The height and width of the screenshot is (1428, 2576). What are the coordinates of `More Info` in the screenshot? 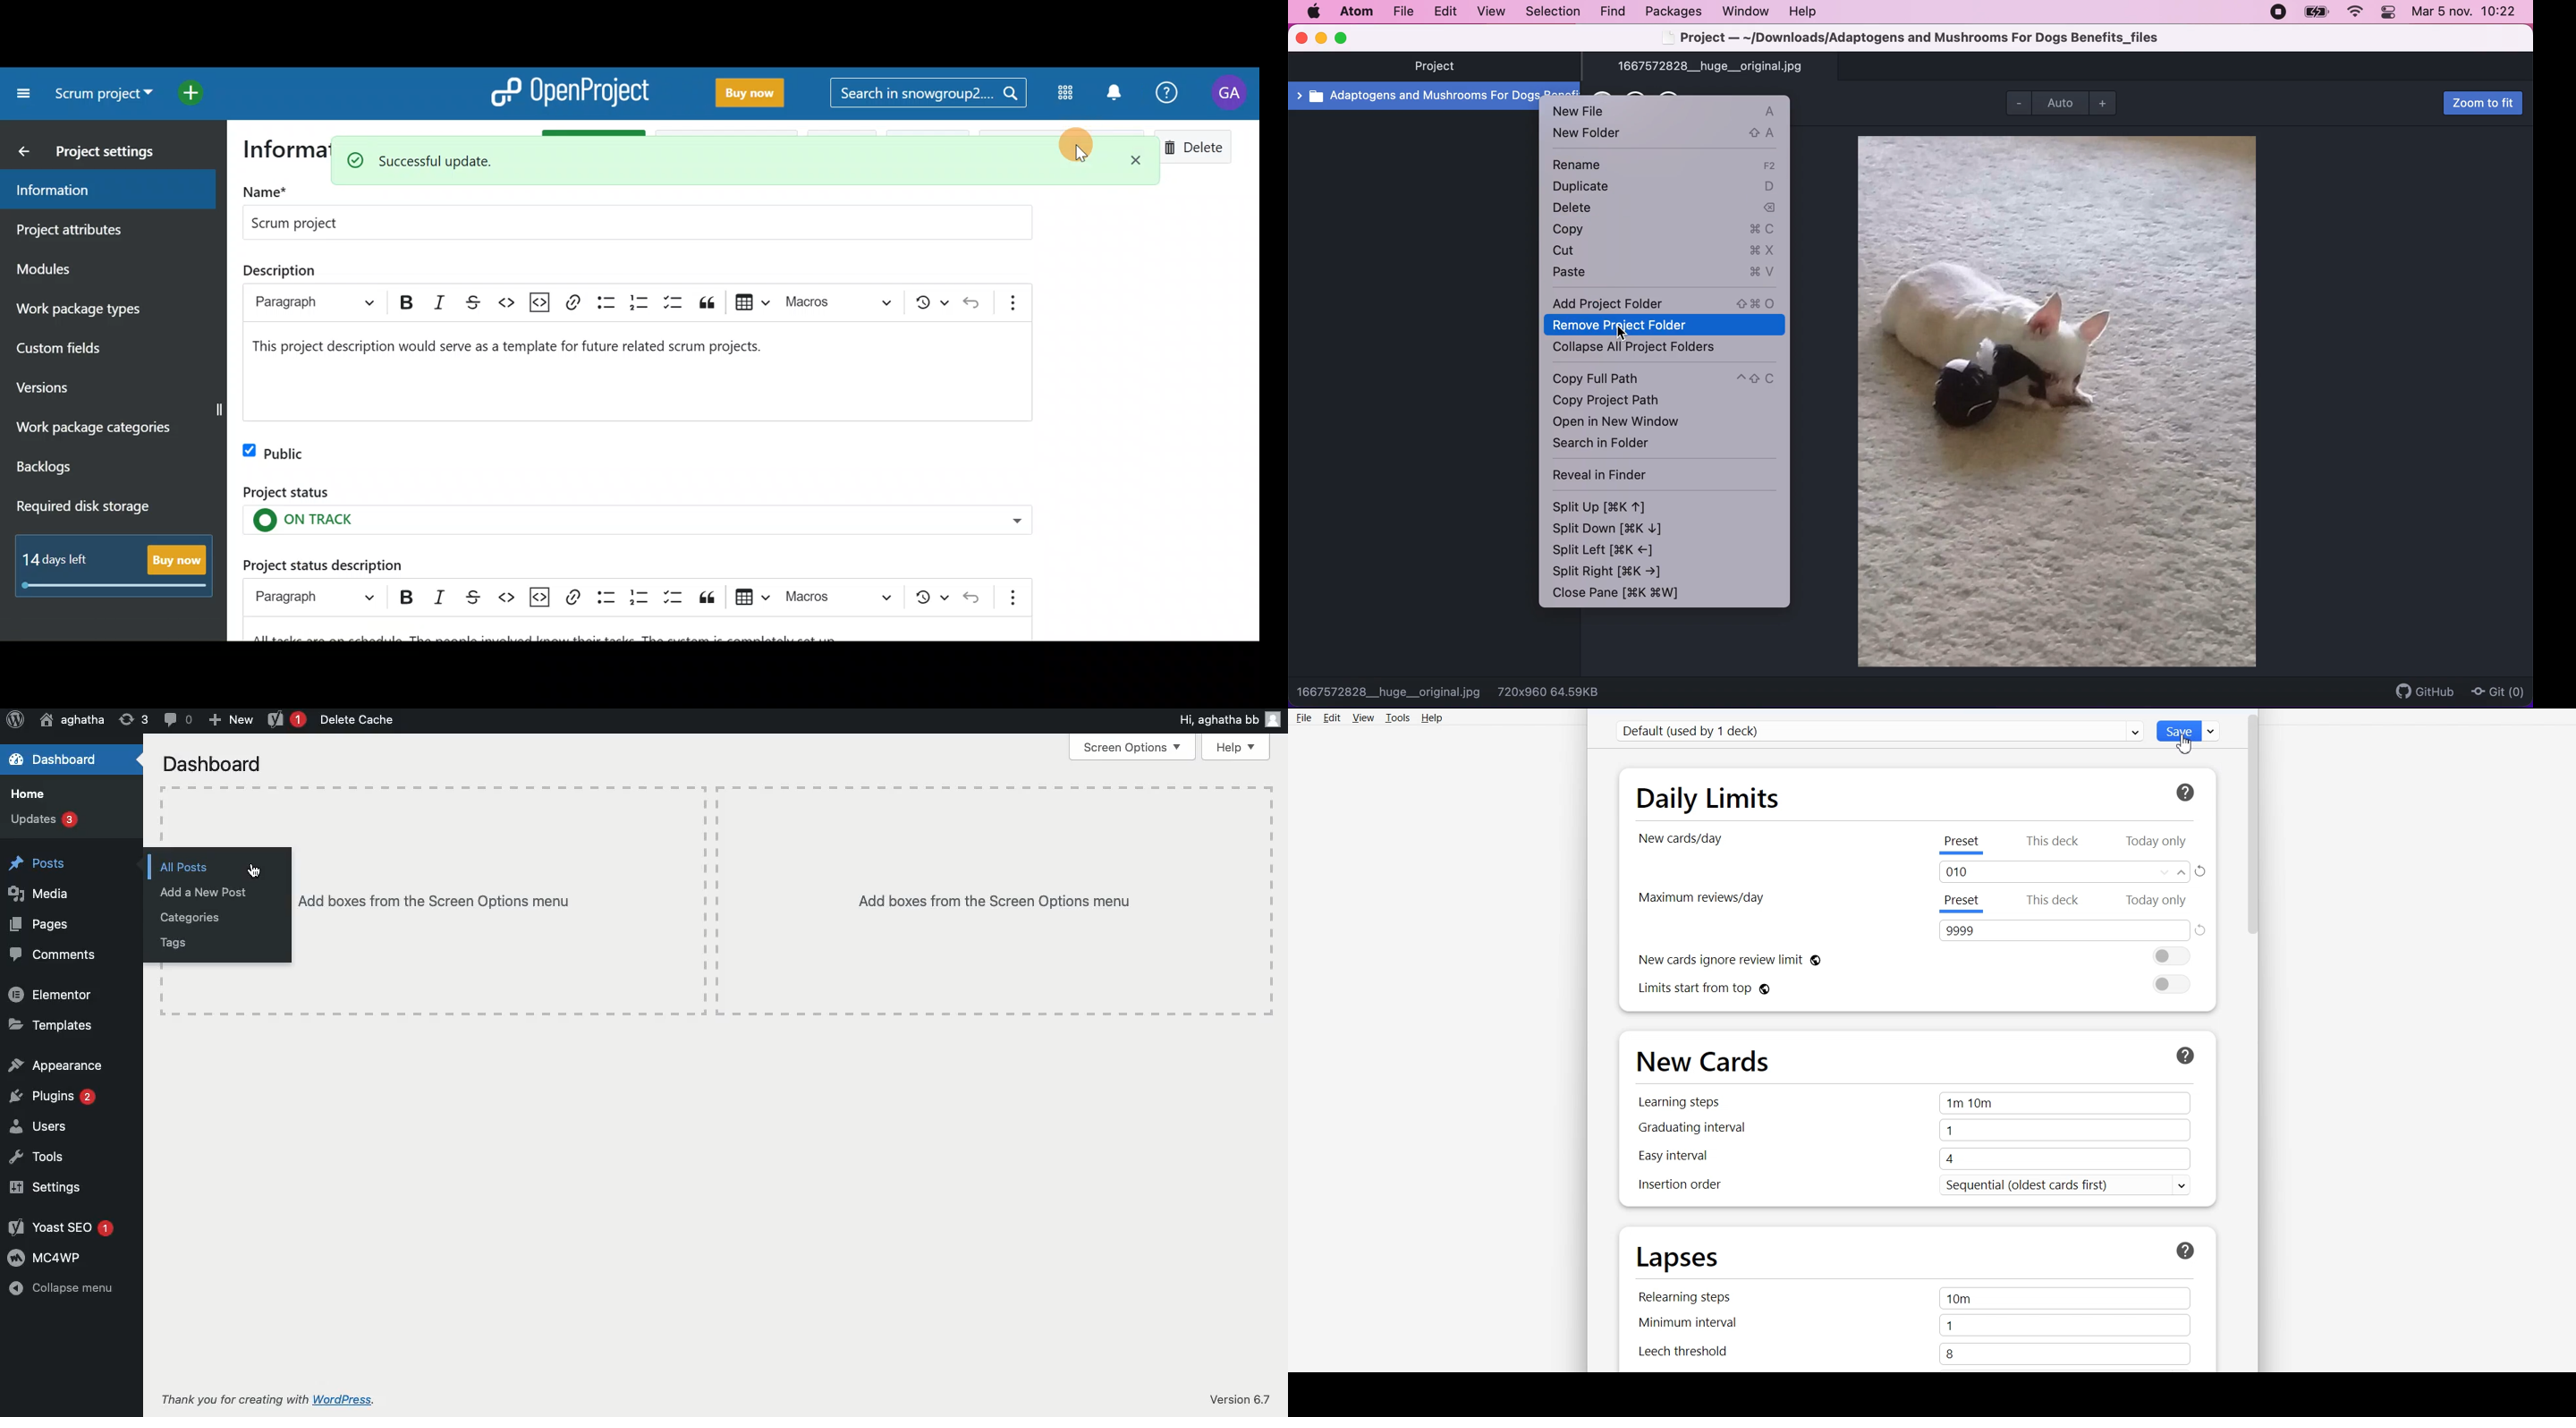 It's located at (2186, 1249).